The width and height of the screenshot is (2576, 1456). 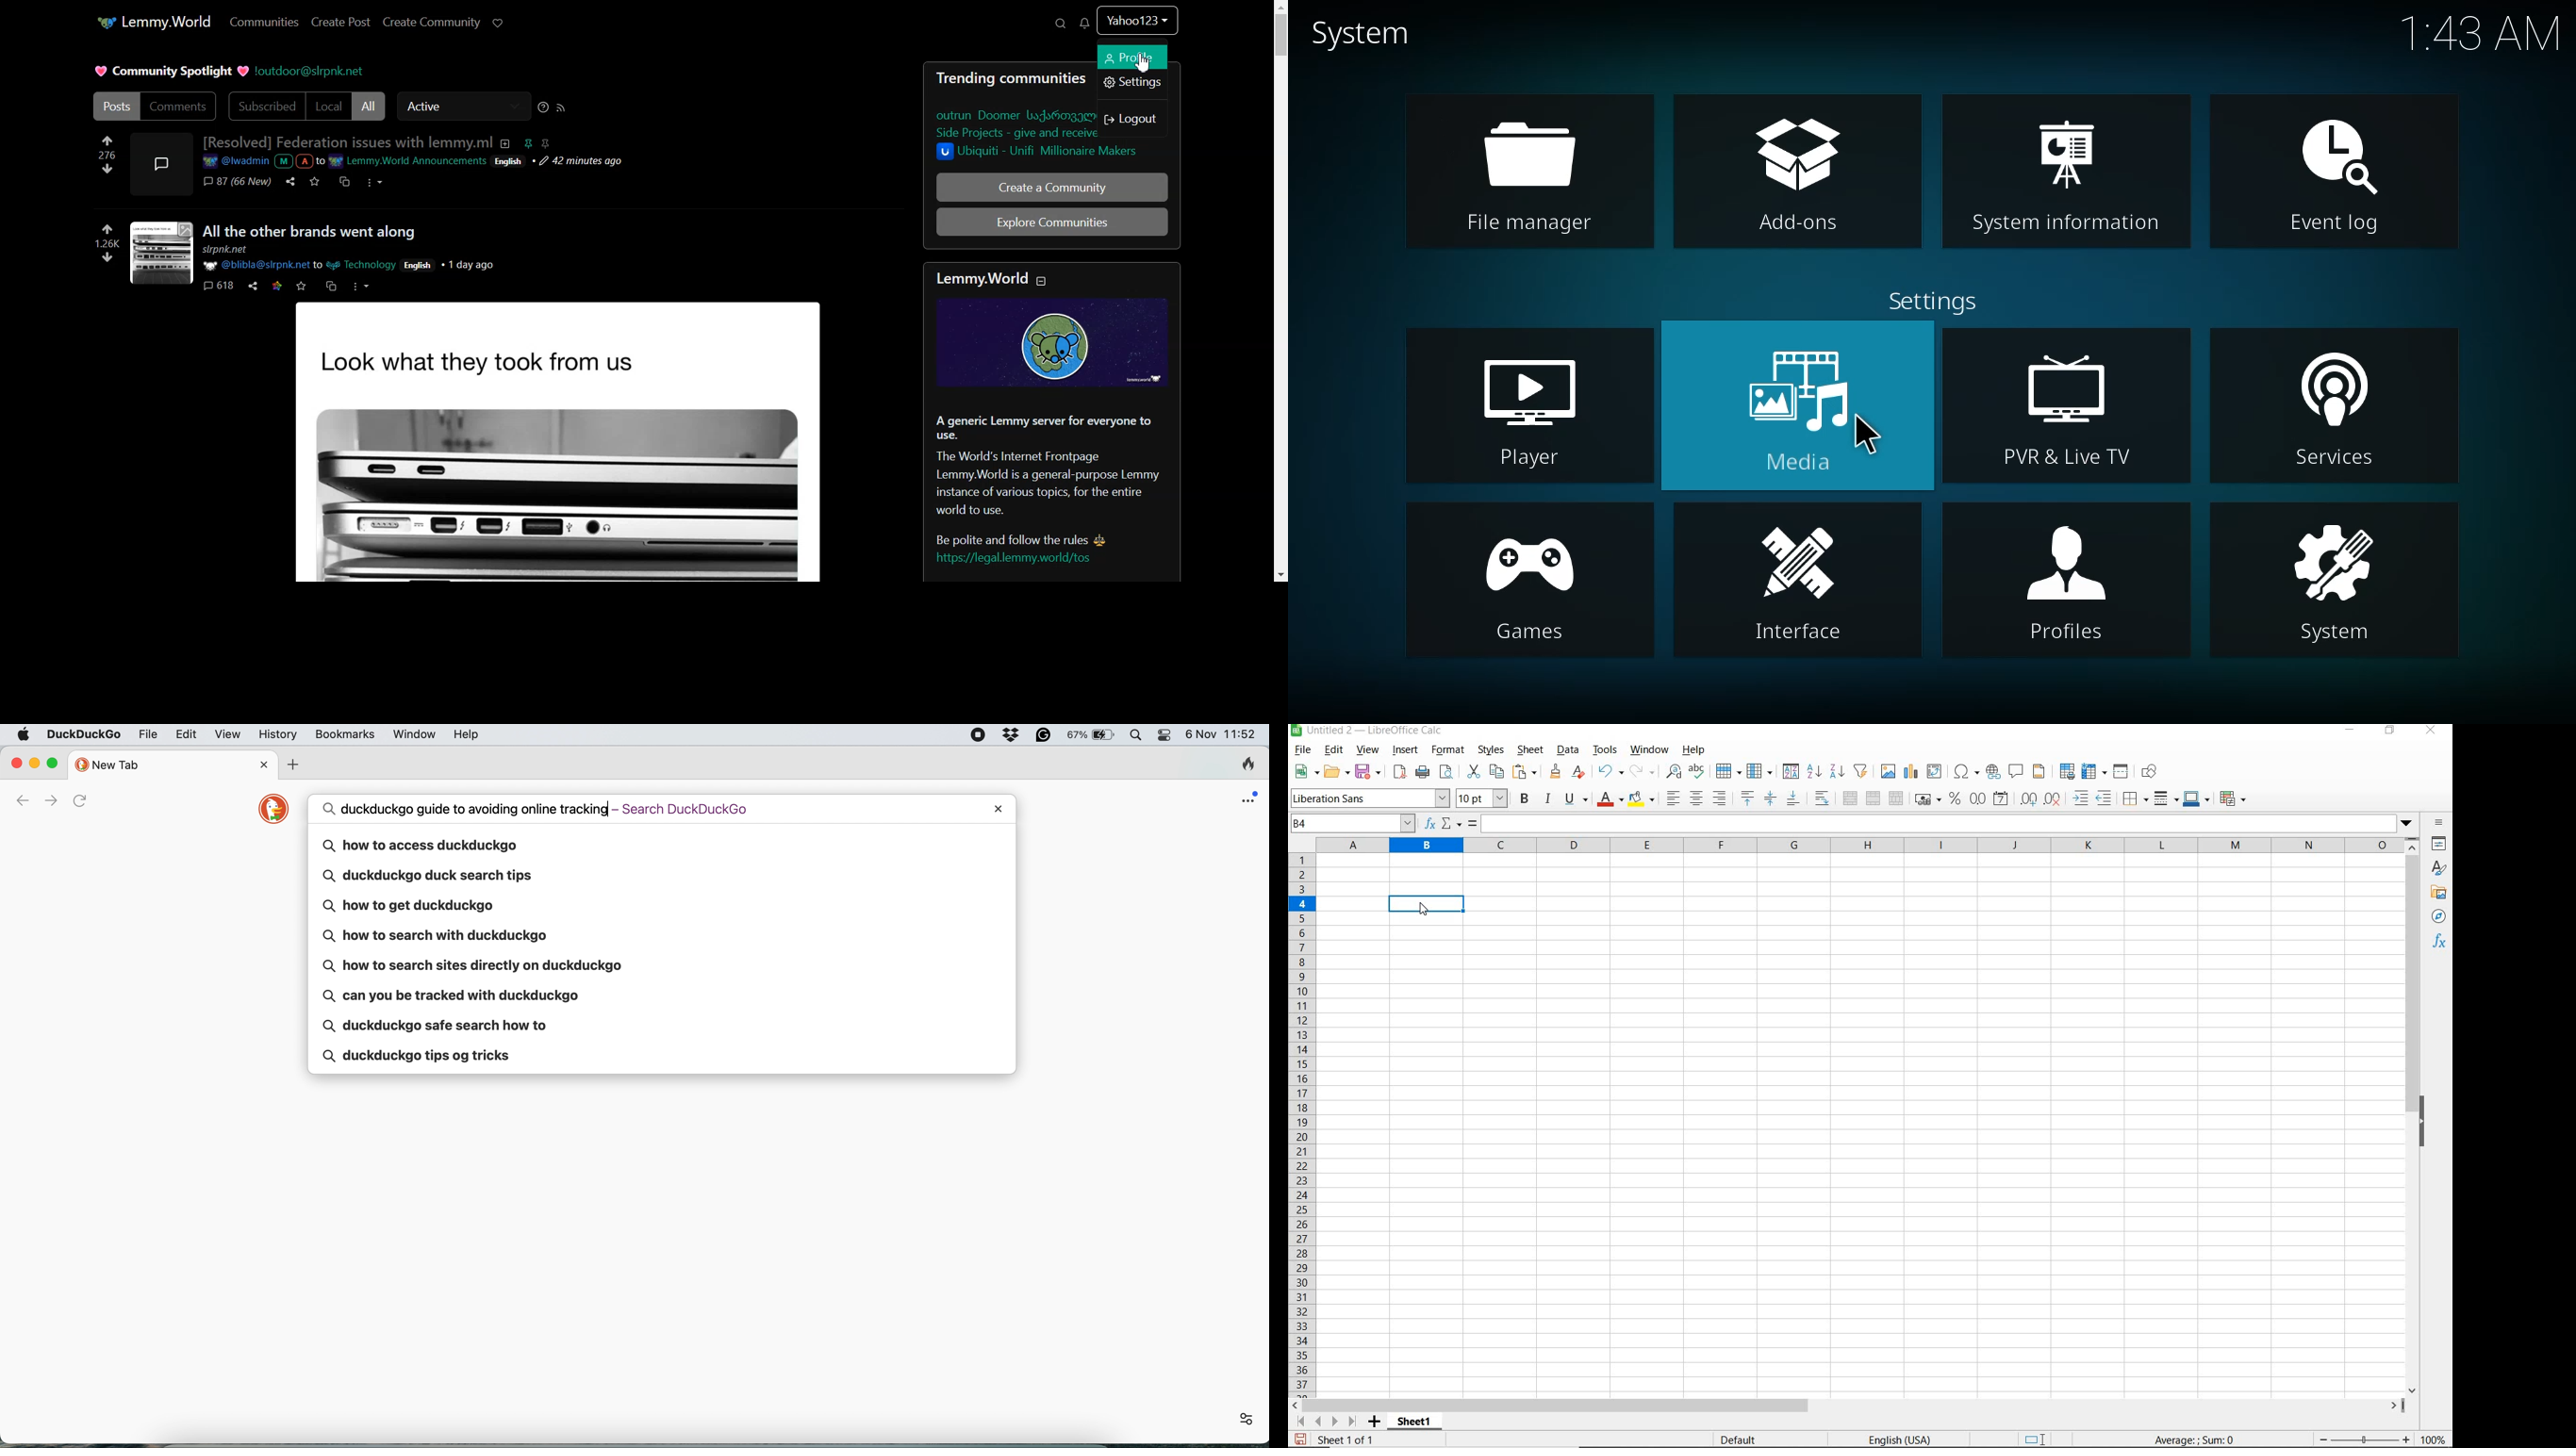 I want to click on merge and center or unmerge cells, so click(x=1850, y=798).